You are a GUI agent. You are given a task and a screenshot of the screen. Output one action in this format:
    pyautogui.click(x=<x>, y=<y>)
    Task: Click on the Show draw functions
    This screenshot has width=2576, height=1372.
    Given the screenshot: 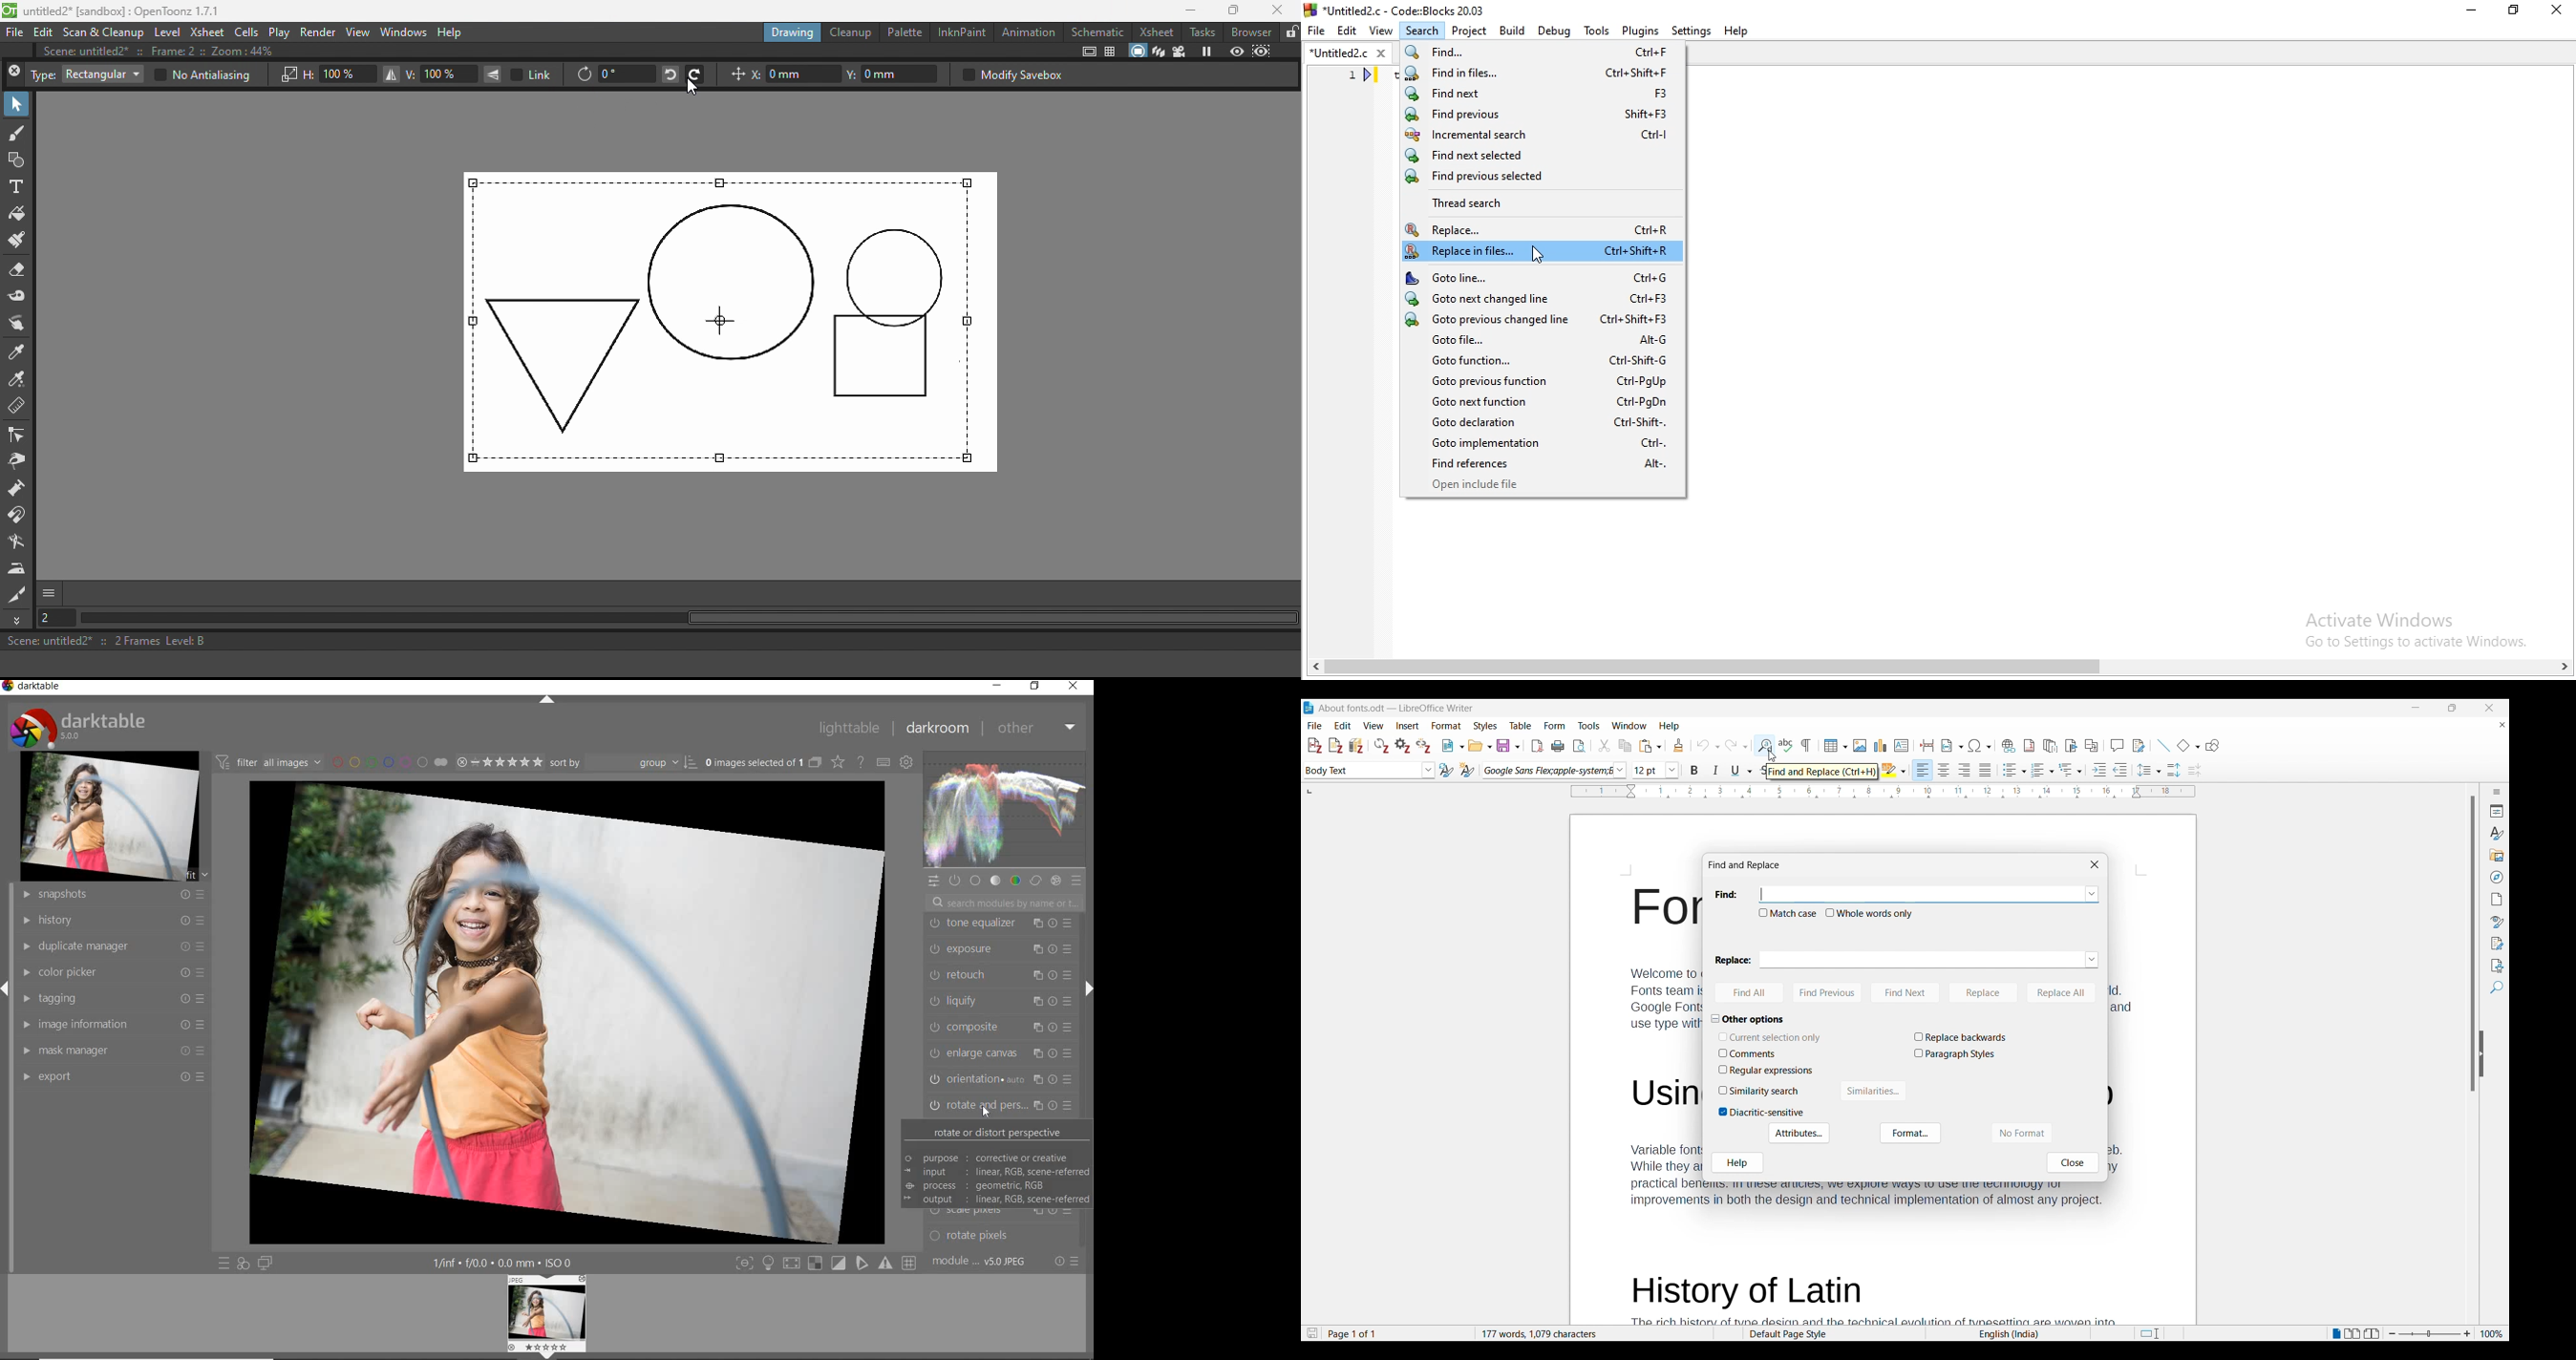 What is the action you would take?
    pyautogui.click(x=2213, y=745)
    